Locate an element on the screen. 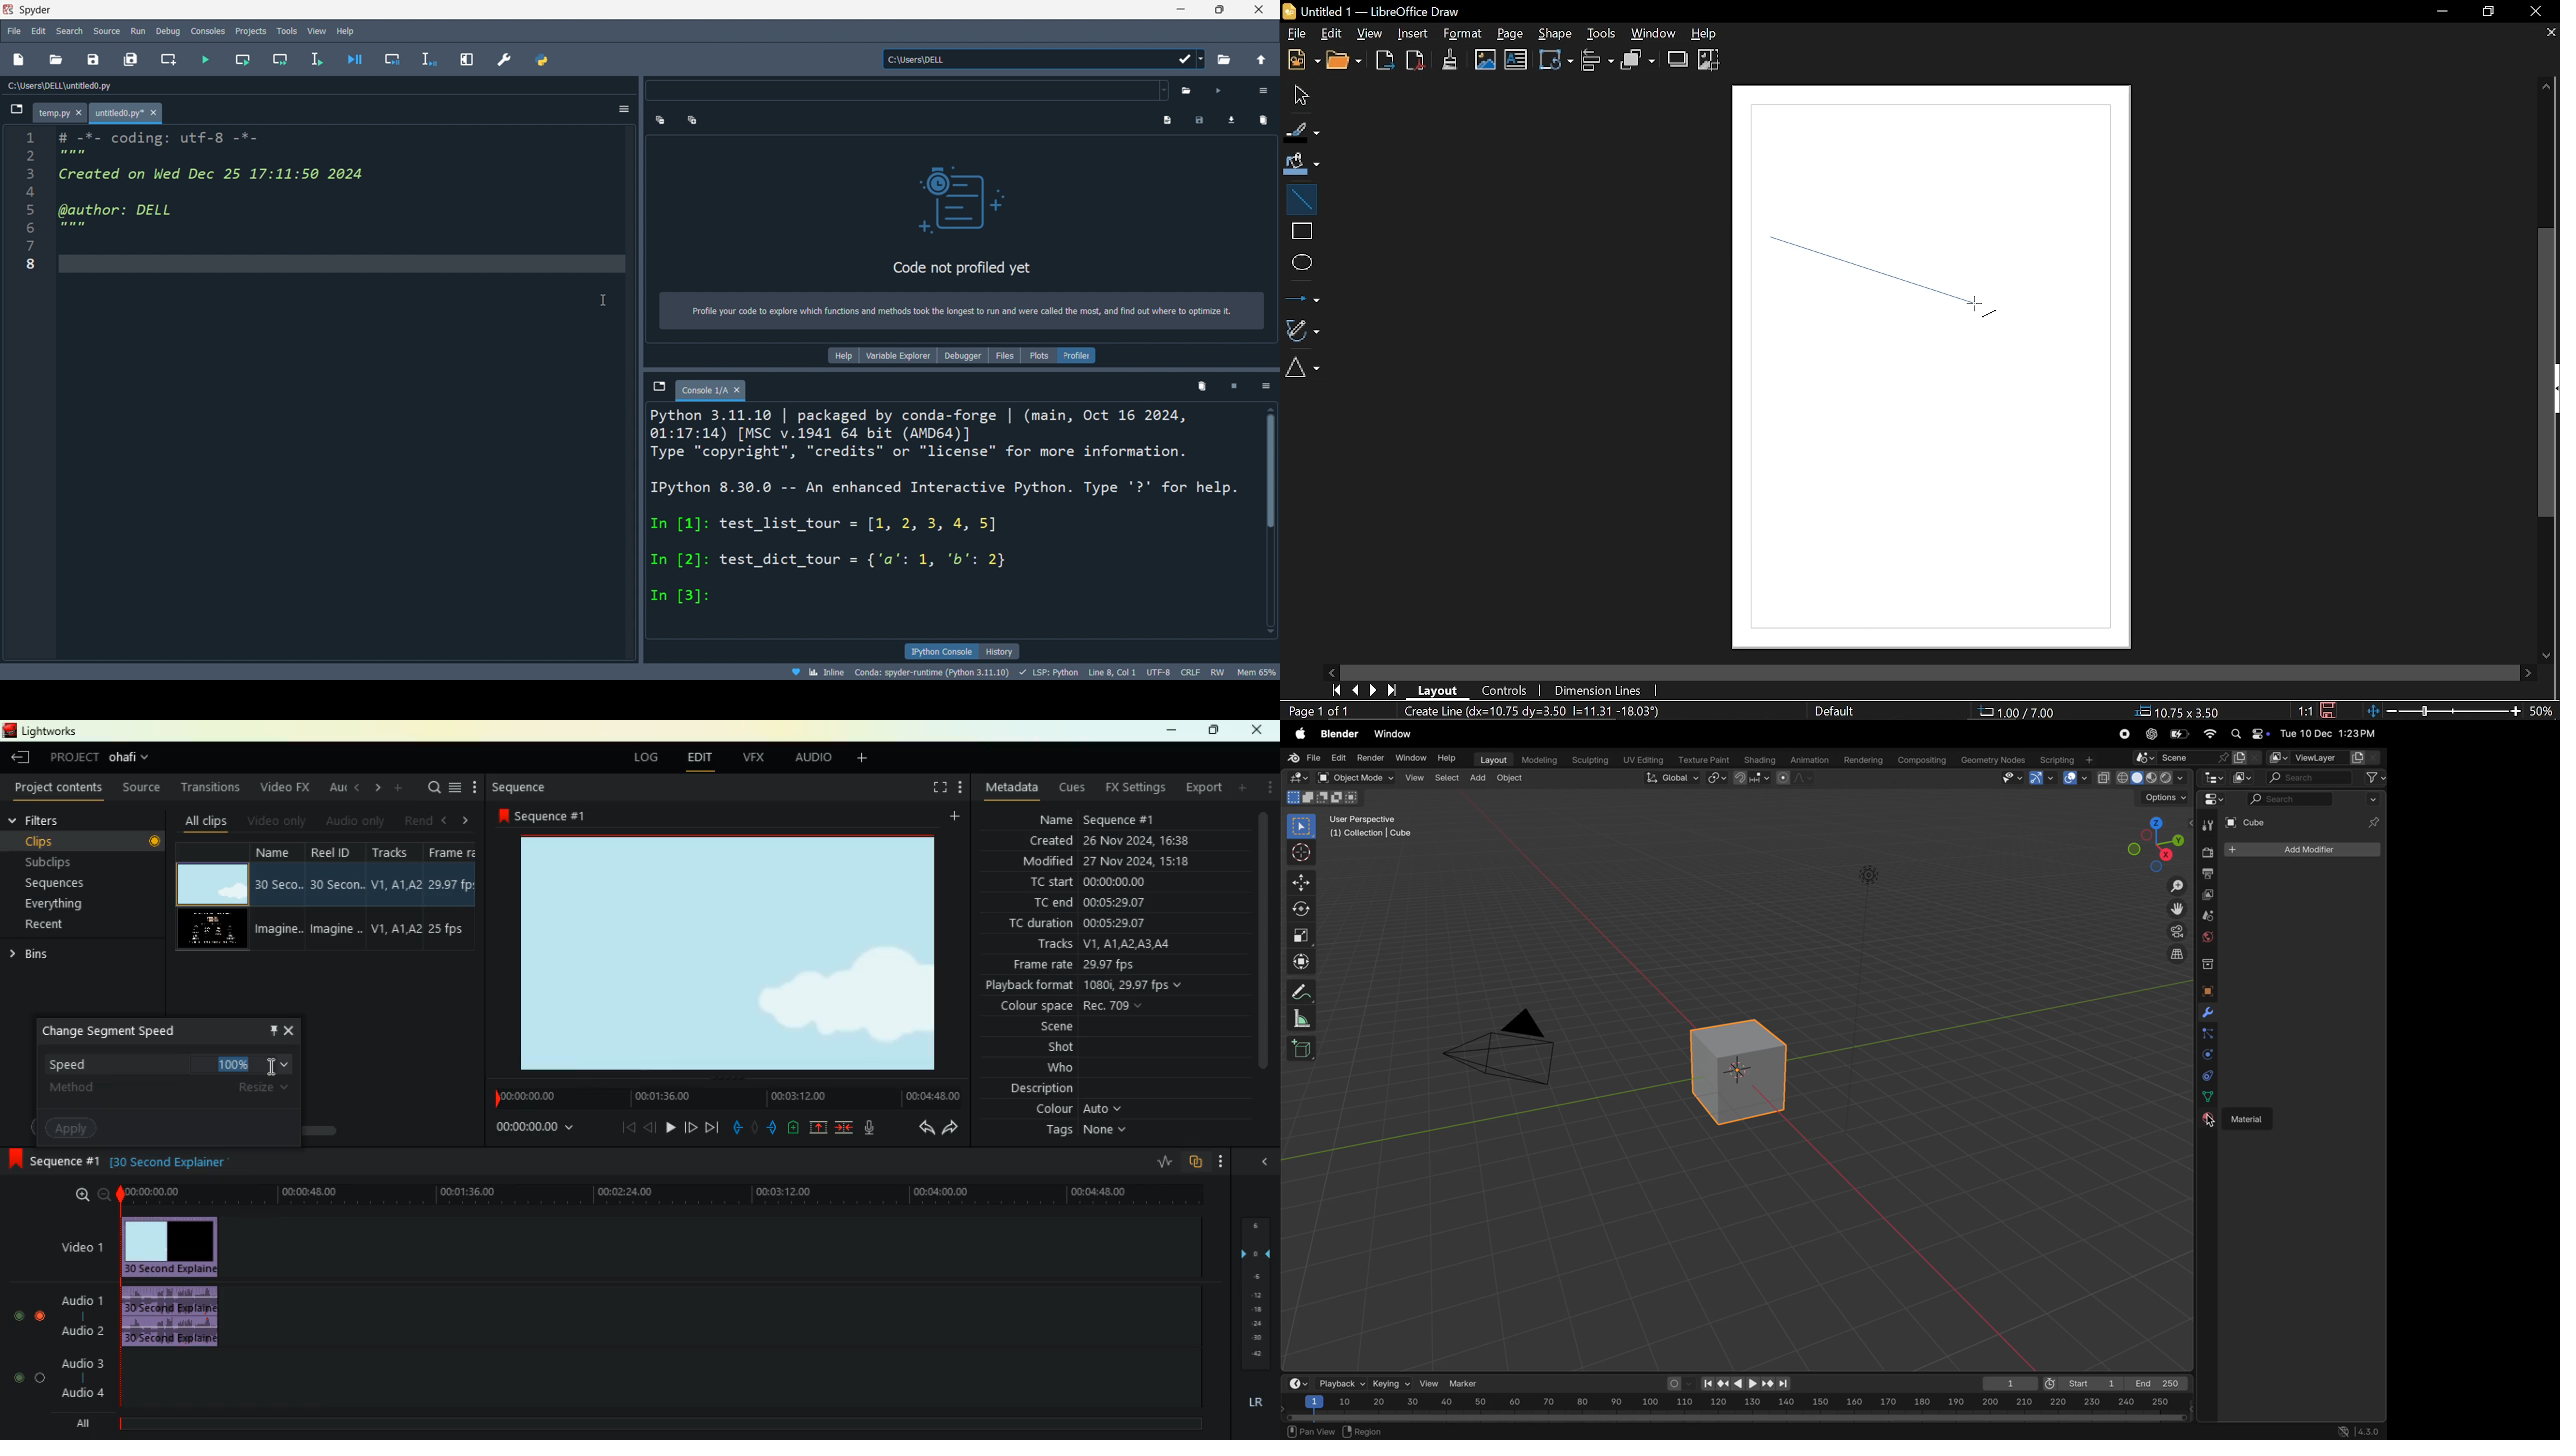 This screenshot has height=1456, width=2576. vertical scrollbar is located at coordinates (1268, 520).